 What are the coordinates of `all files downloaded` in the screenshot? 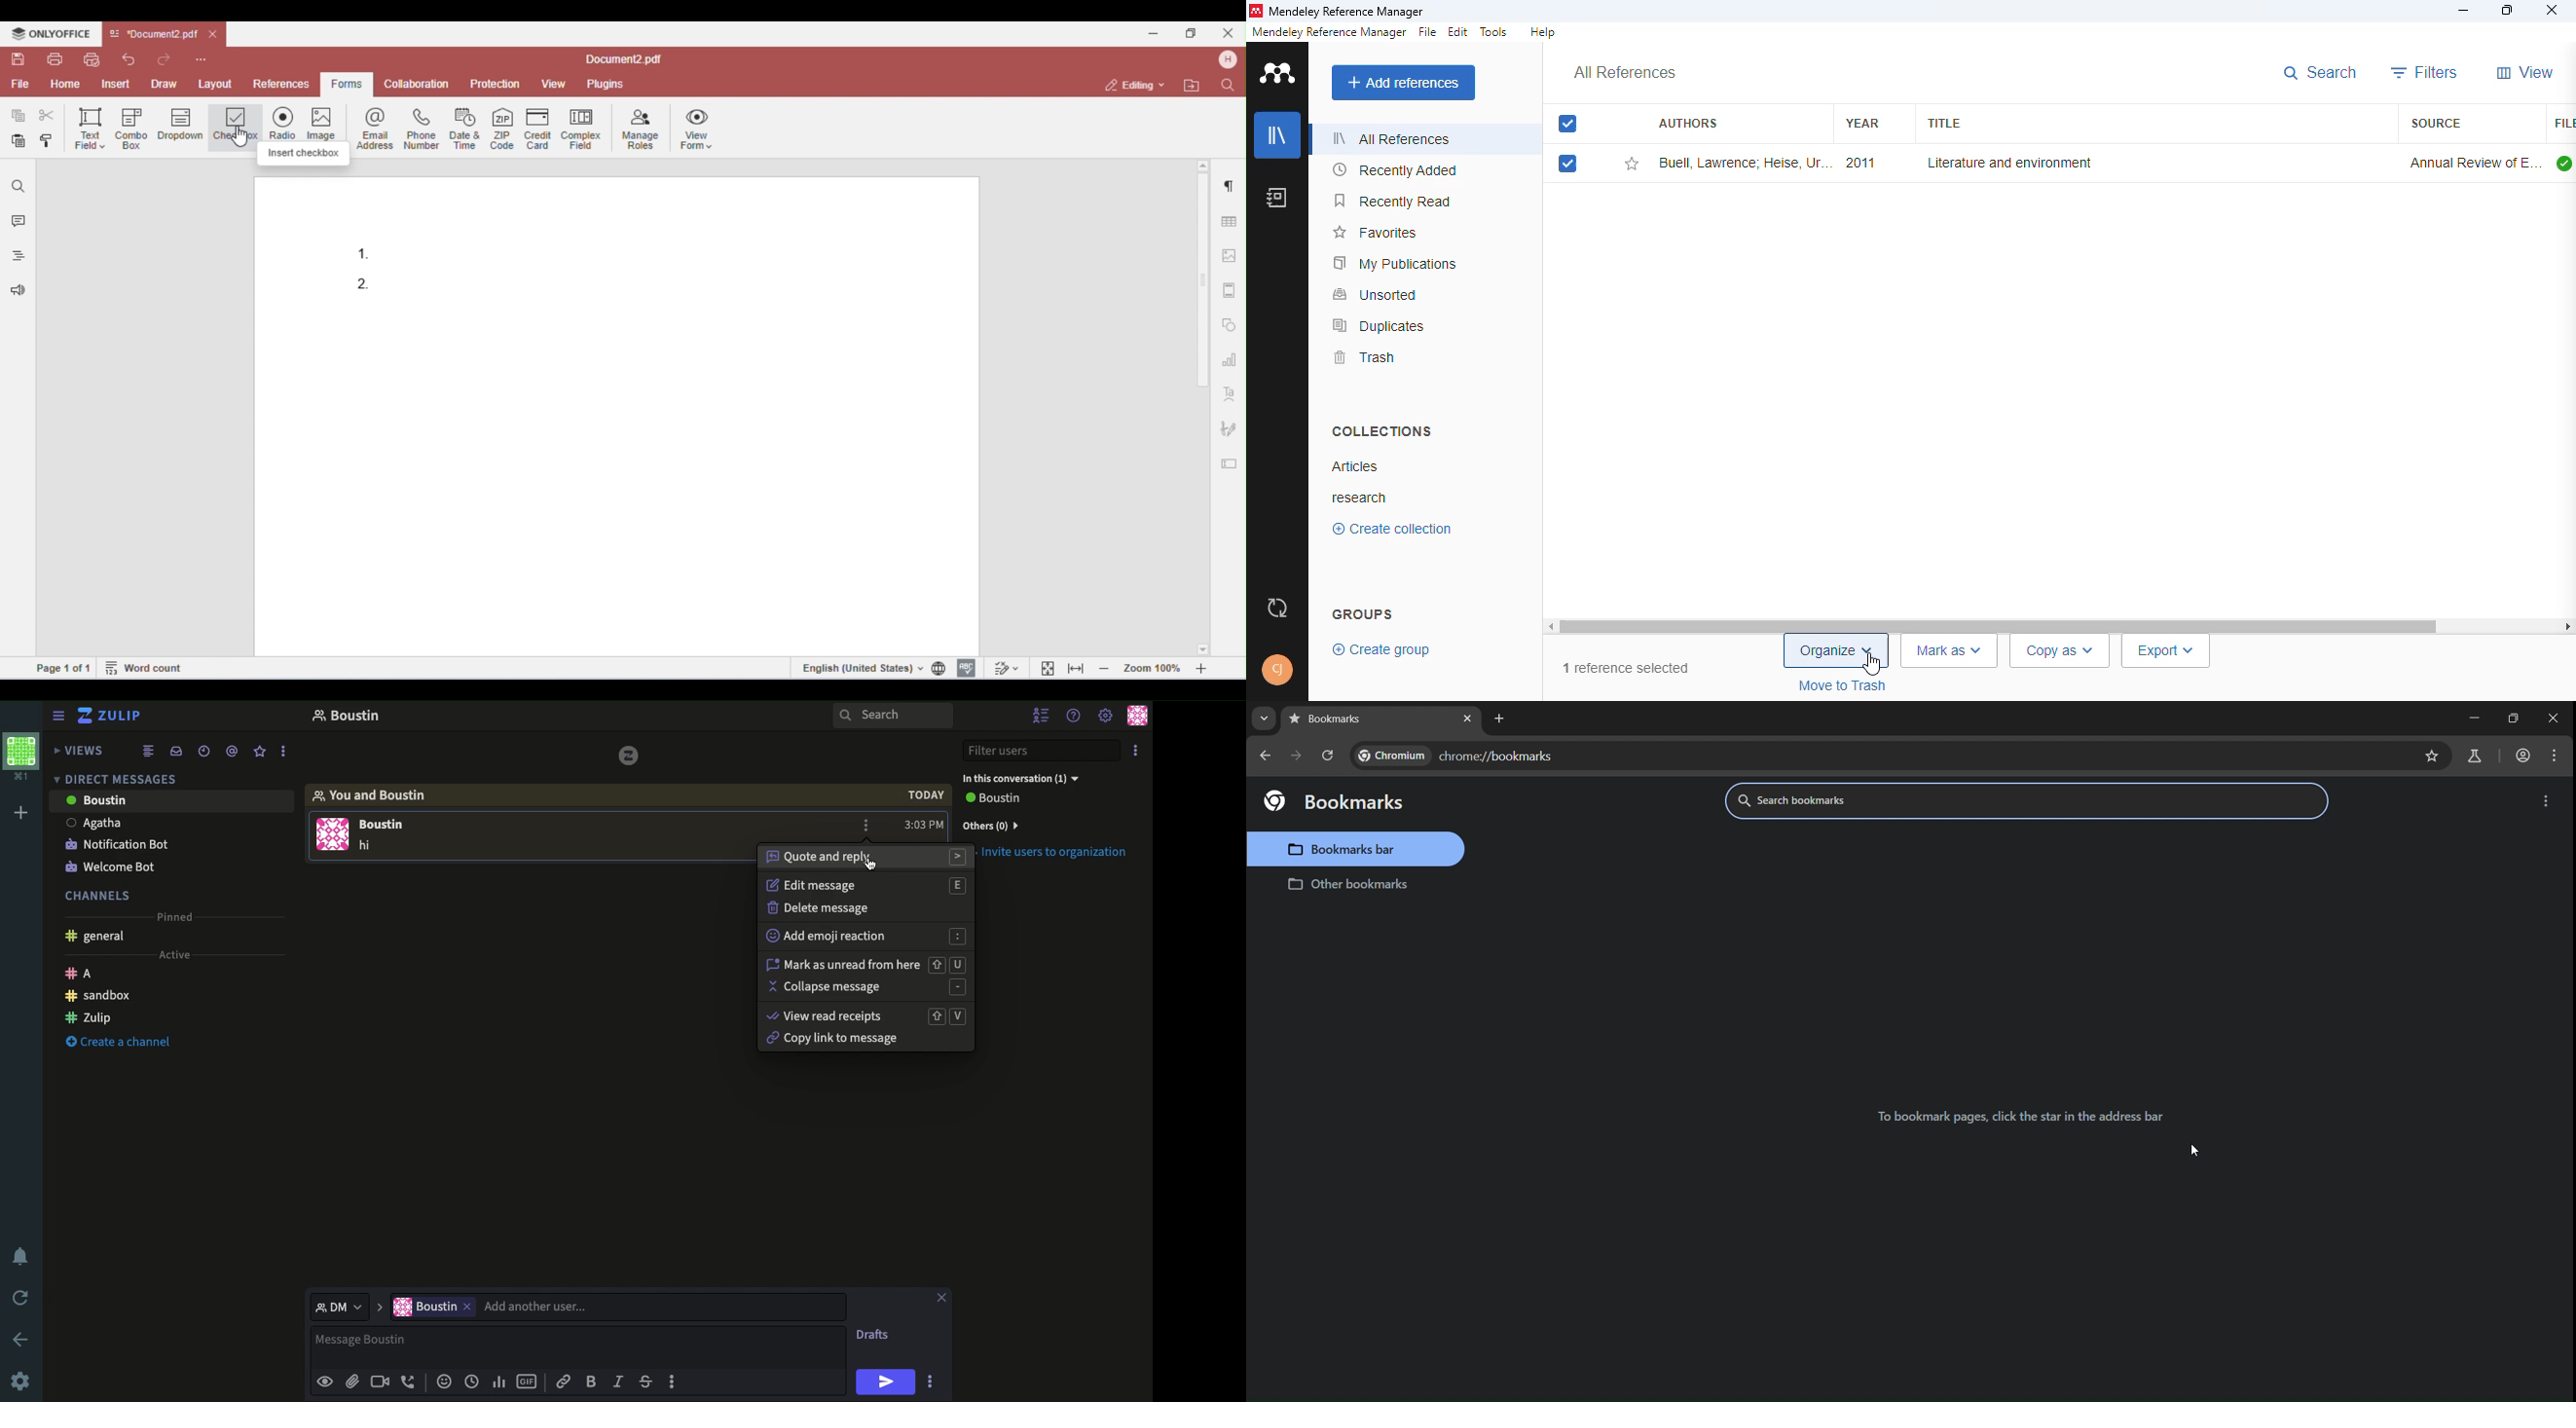 It's located at (2564, 163).